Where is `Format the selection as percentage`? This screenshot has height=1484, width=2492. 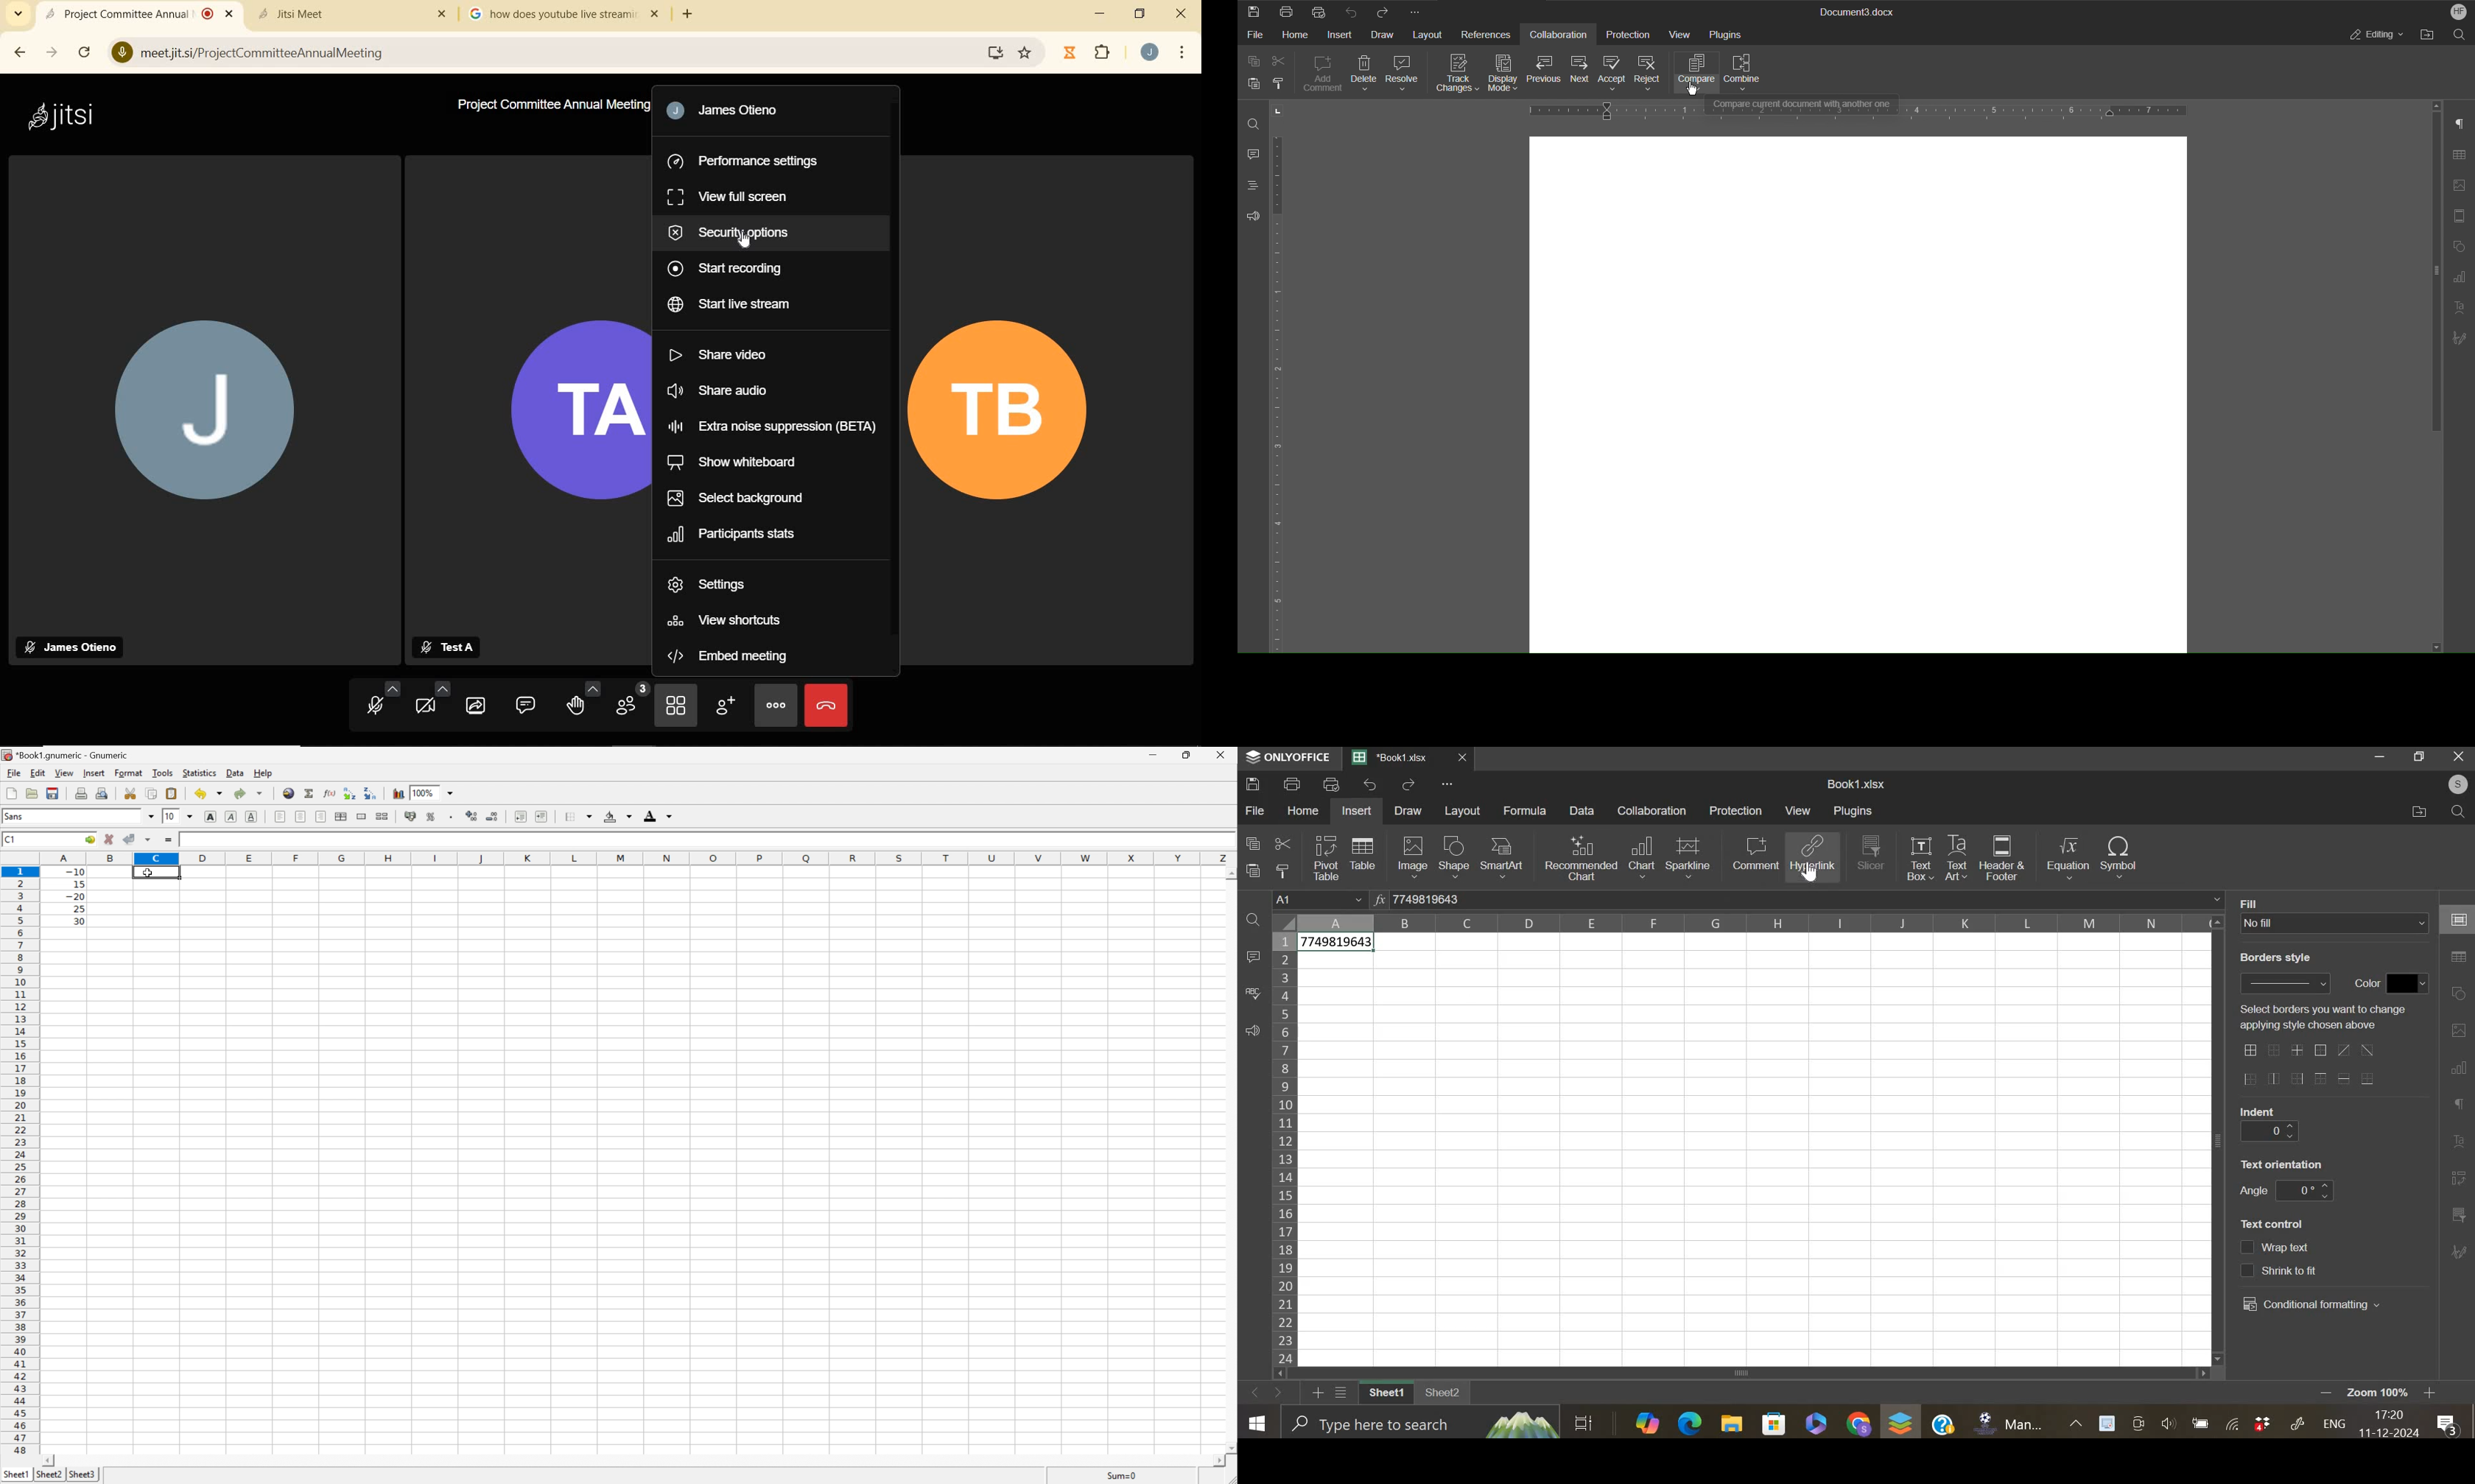
Format the selection as percentage is located at coordinates (432, 818).